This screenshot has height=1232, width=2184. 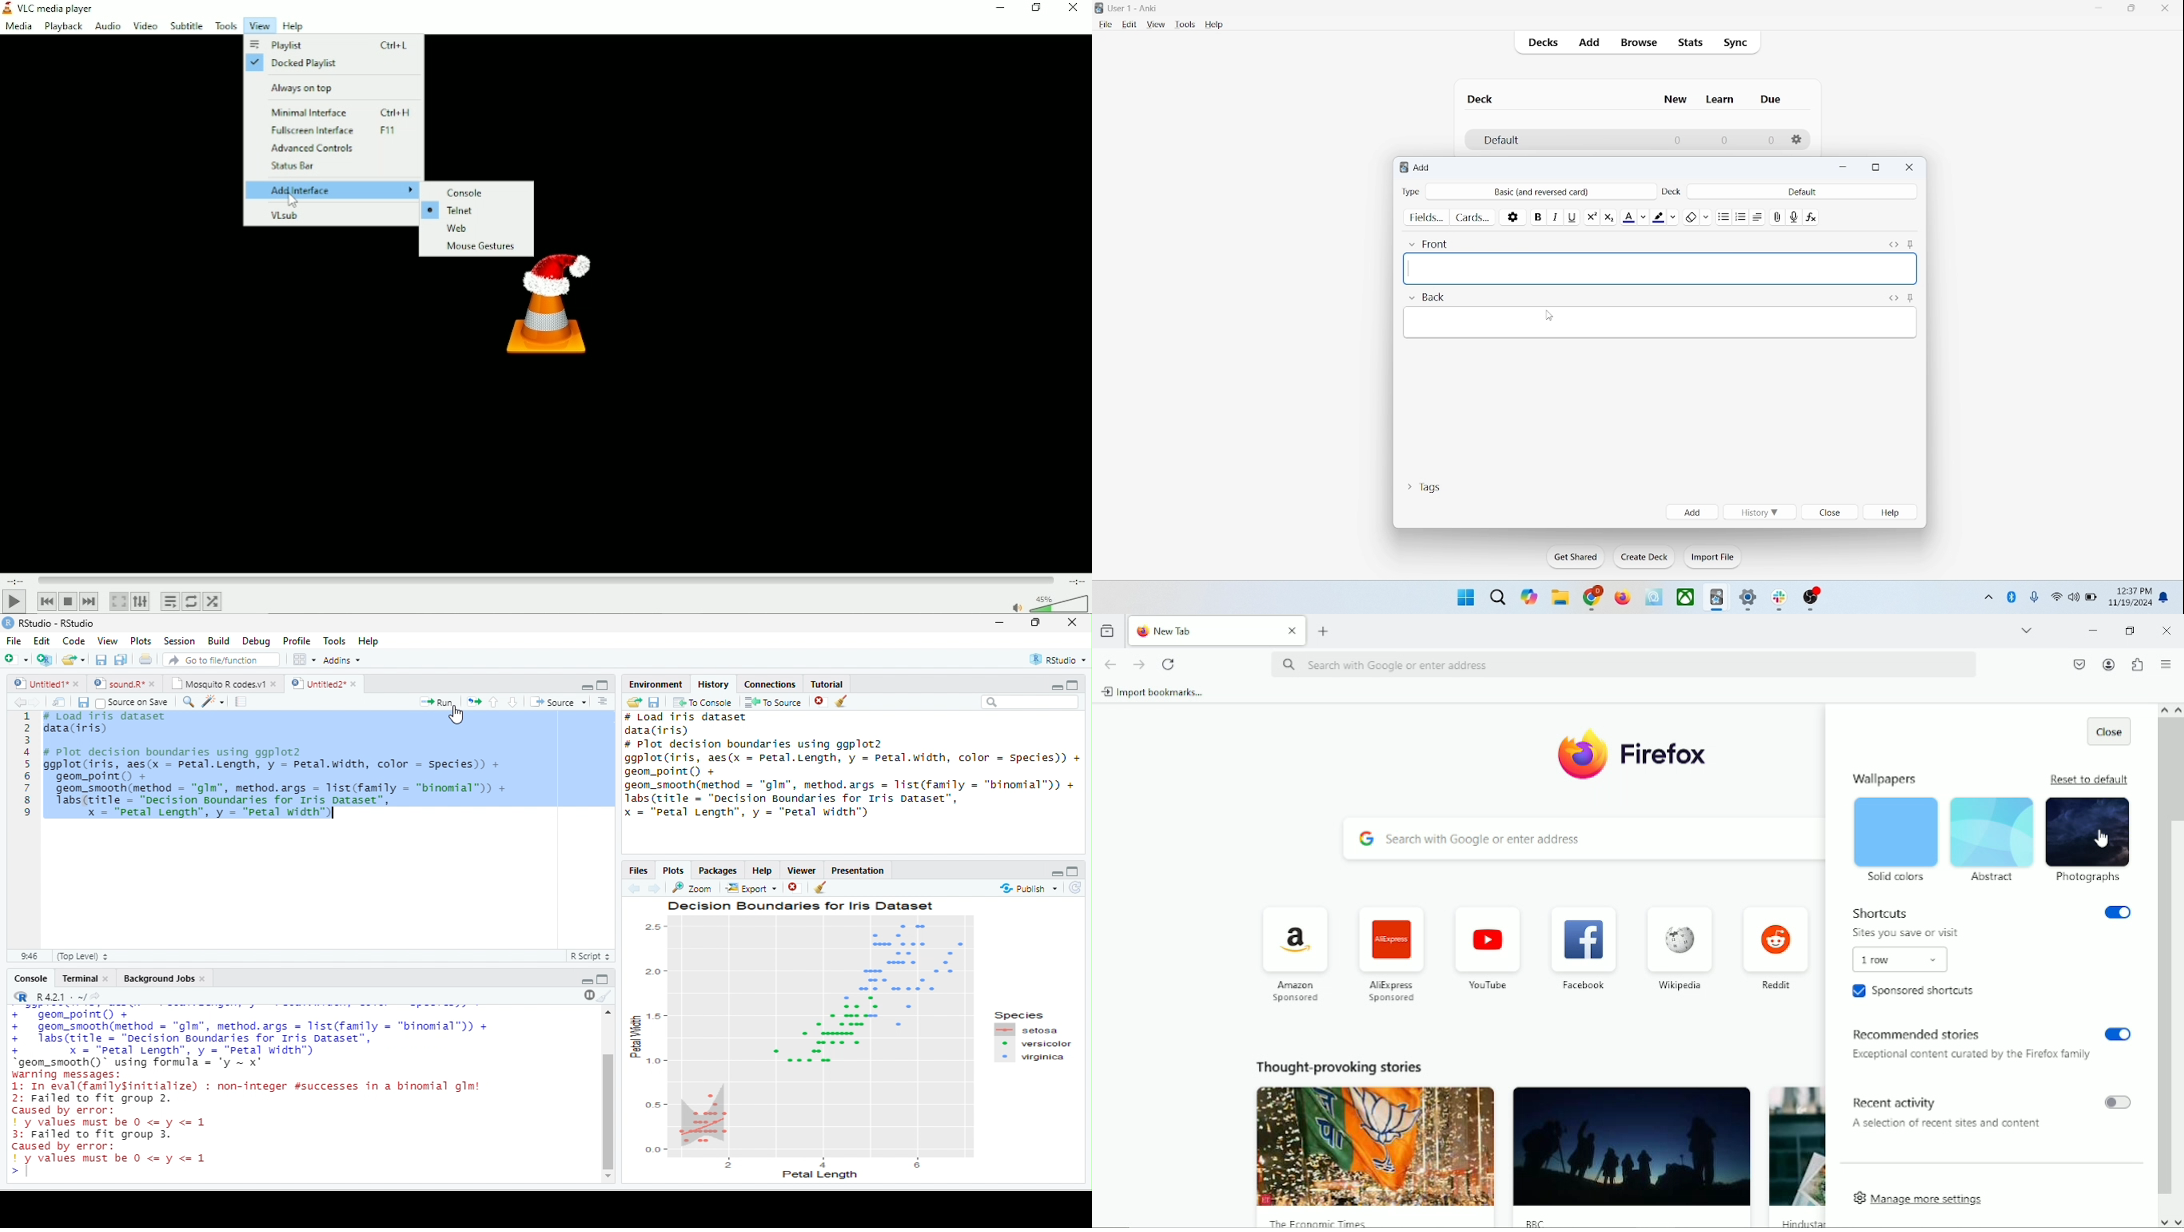 I want to click on scroll down, so click(x=2162, y=1223).